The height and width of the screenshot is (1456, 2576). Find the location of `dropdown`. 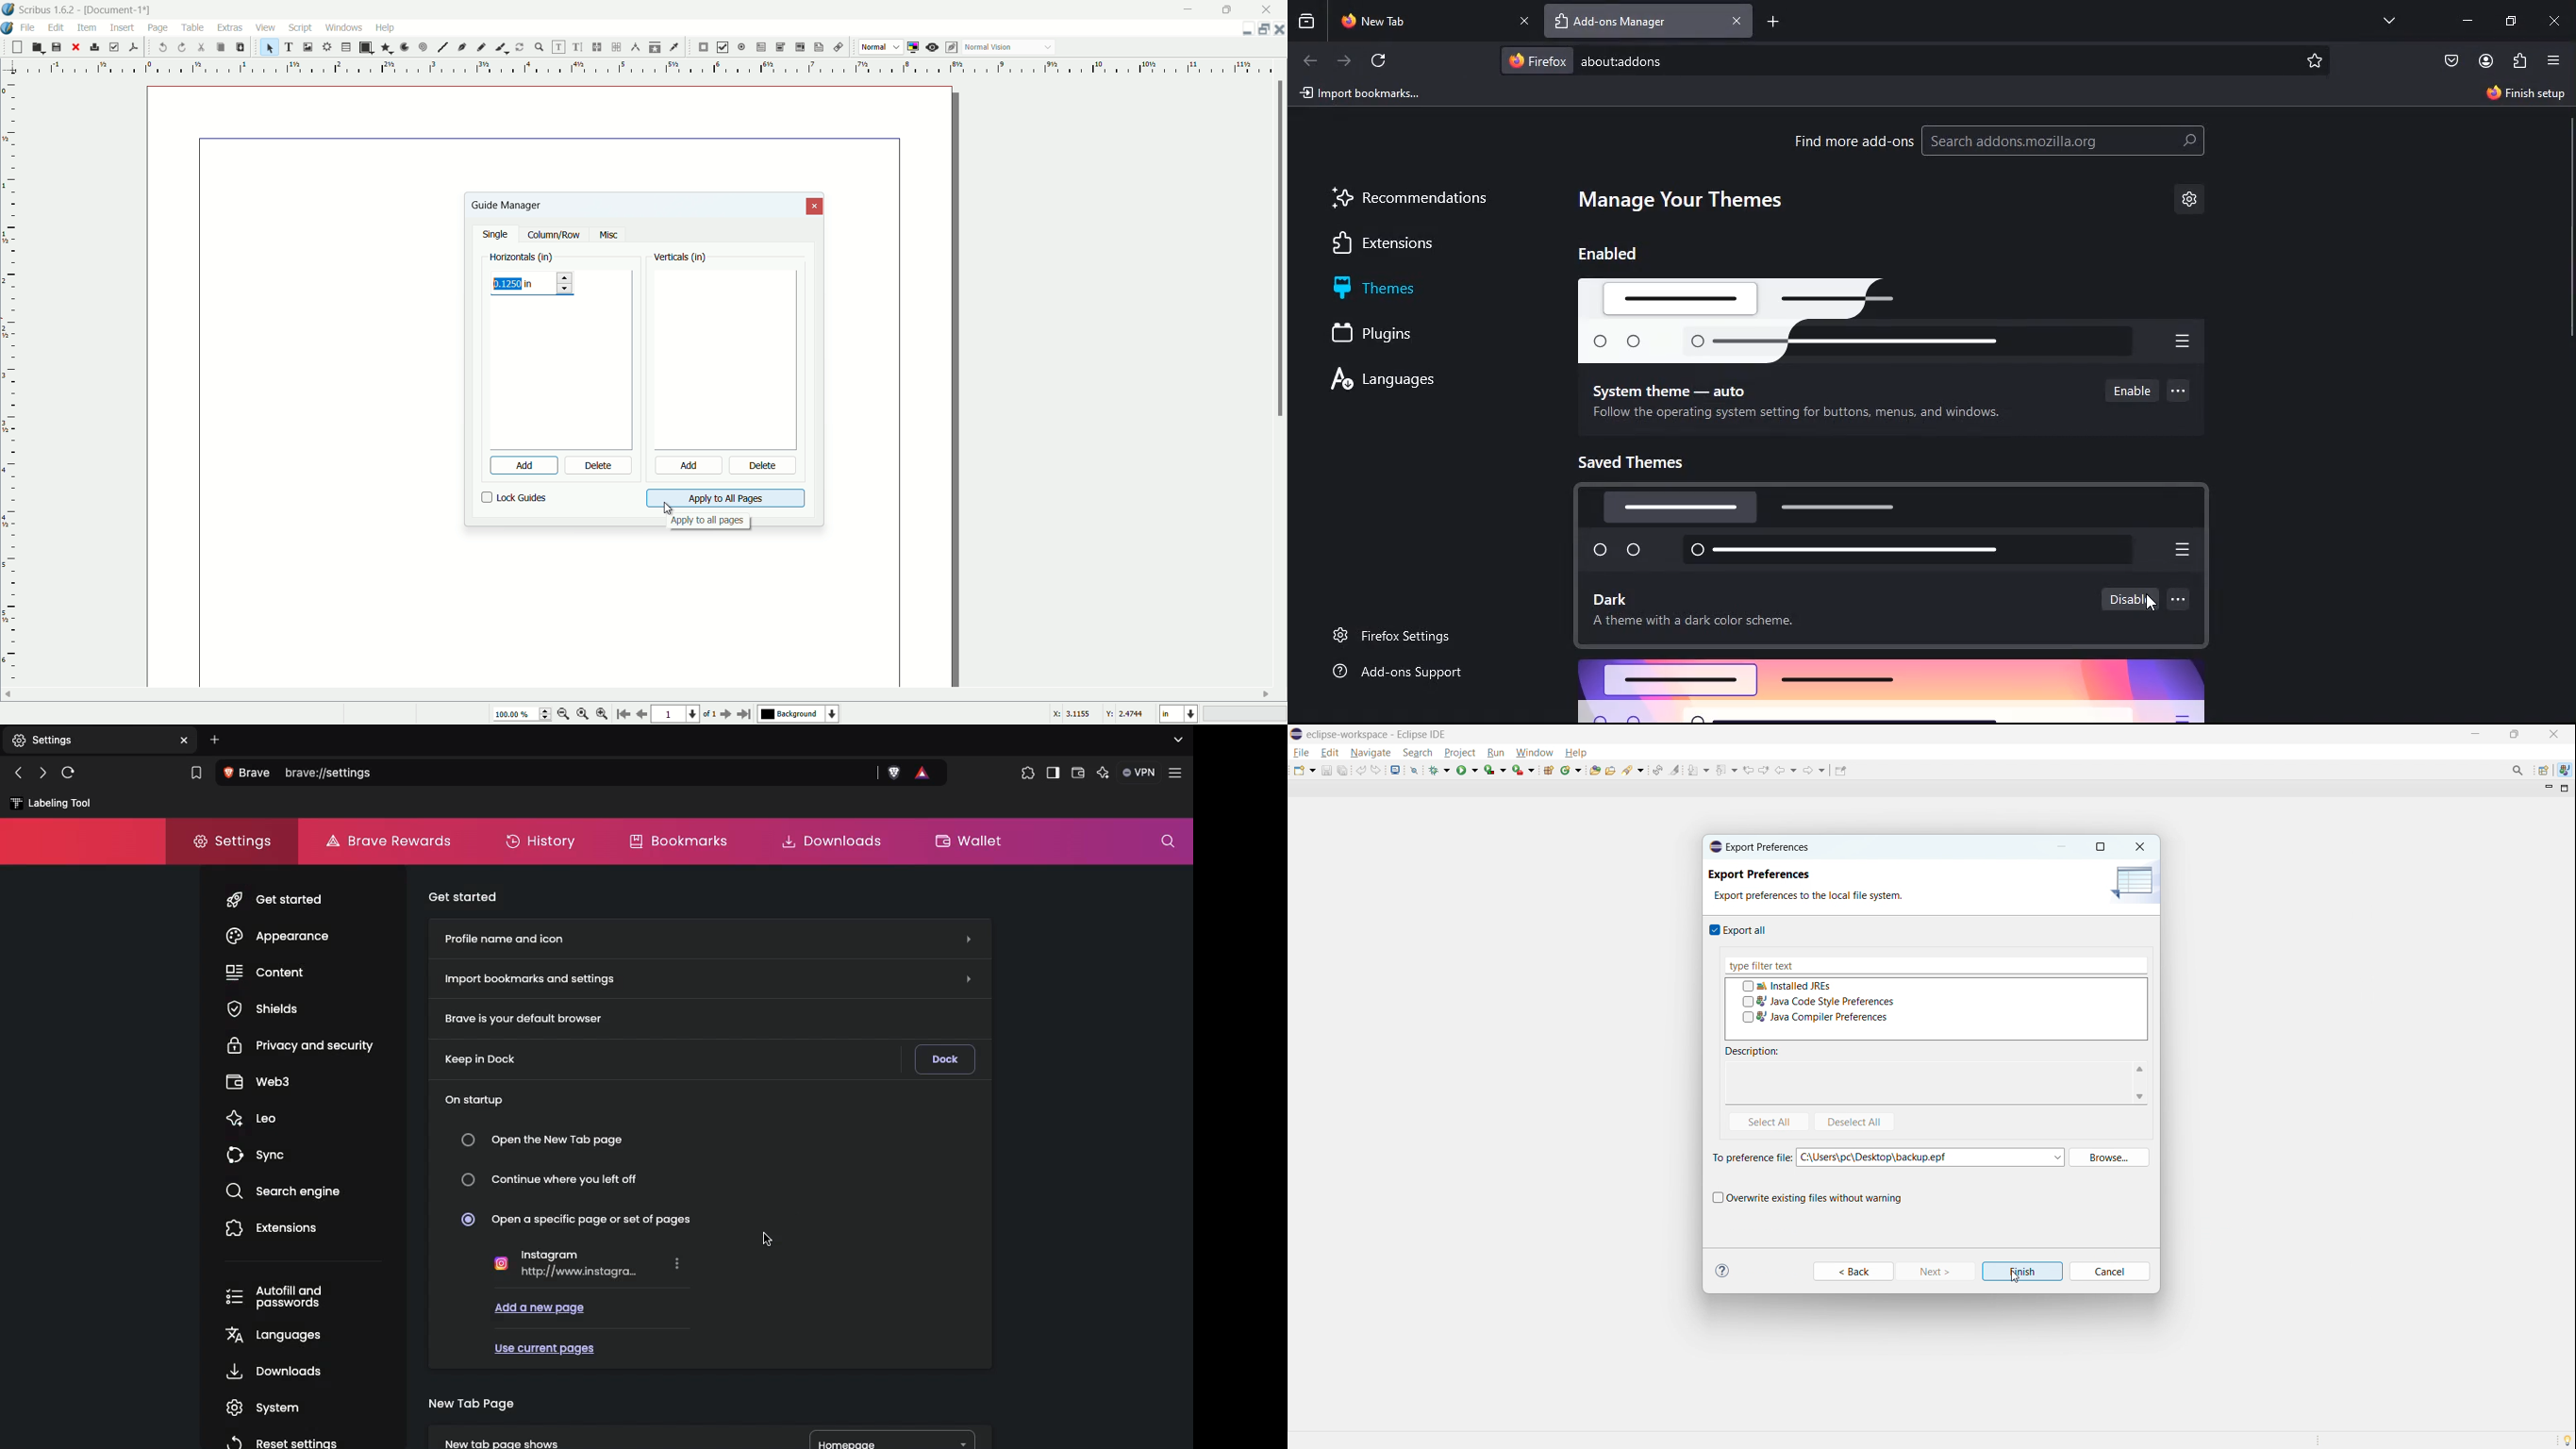

dropdown is located at coordinates (897, 48).